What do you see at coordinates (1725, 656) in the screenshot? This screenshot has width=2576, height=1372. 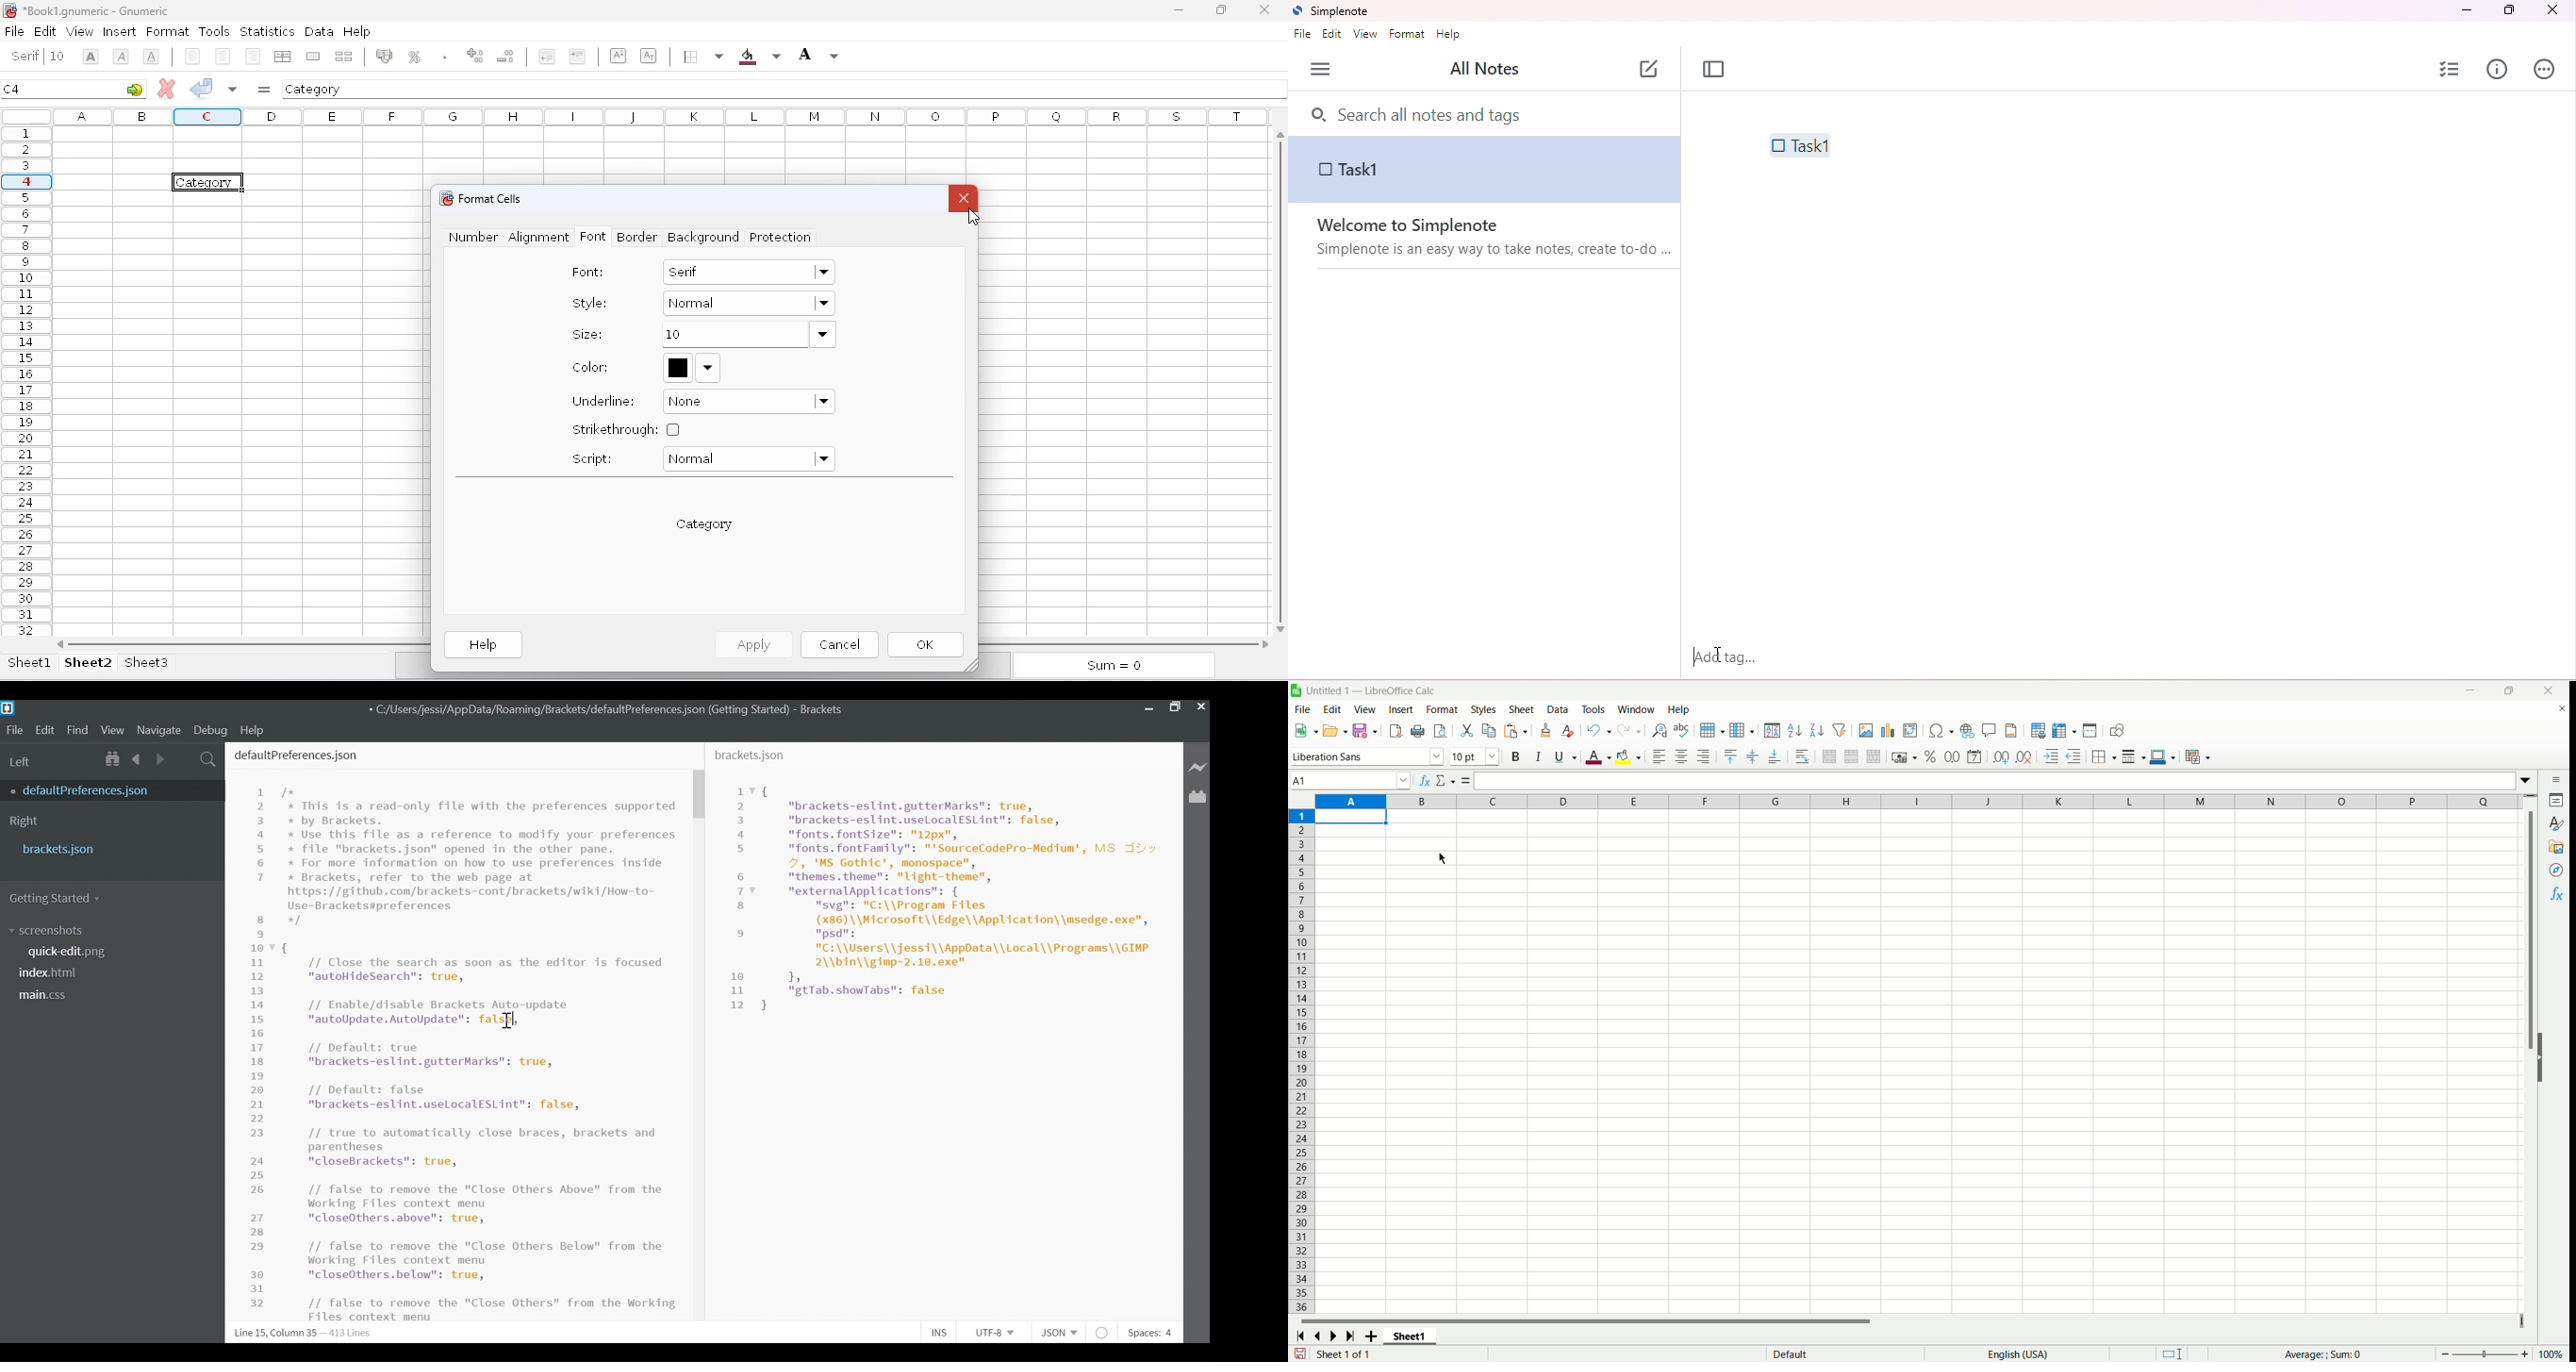 I see `add tag` at bounding box center [1725, 656].